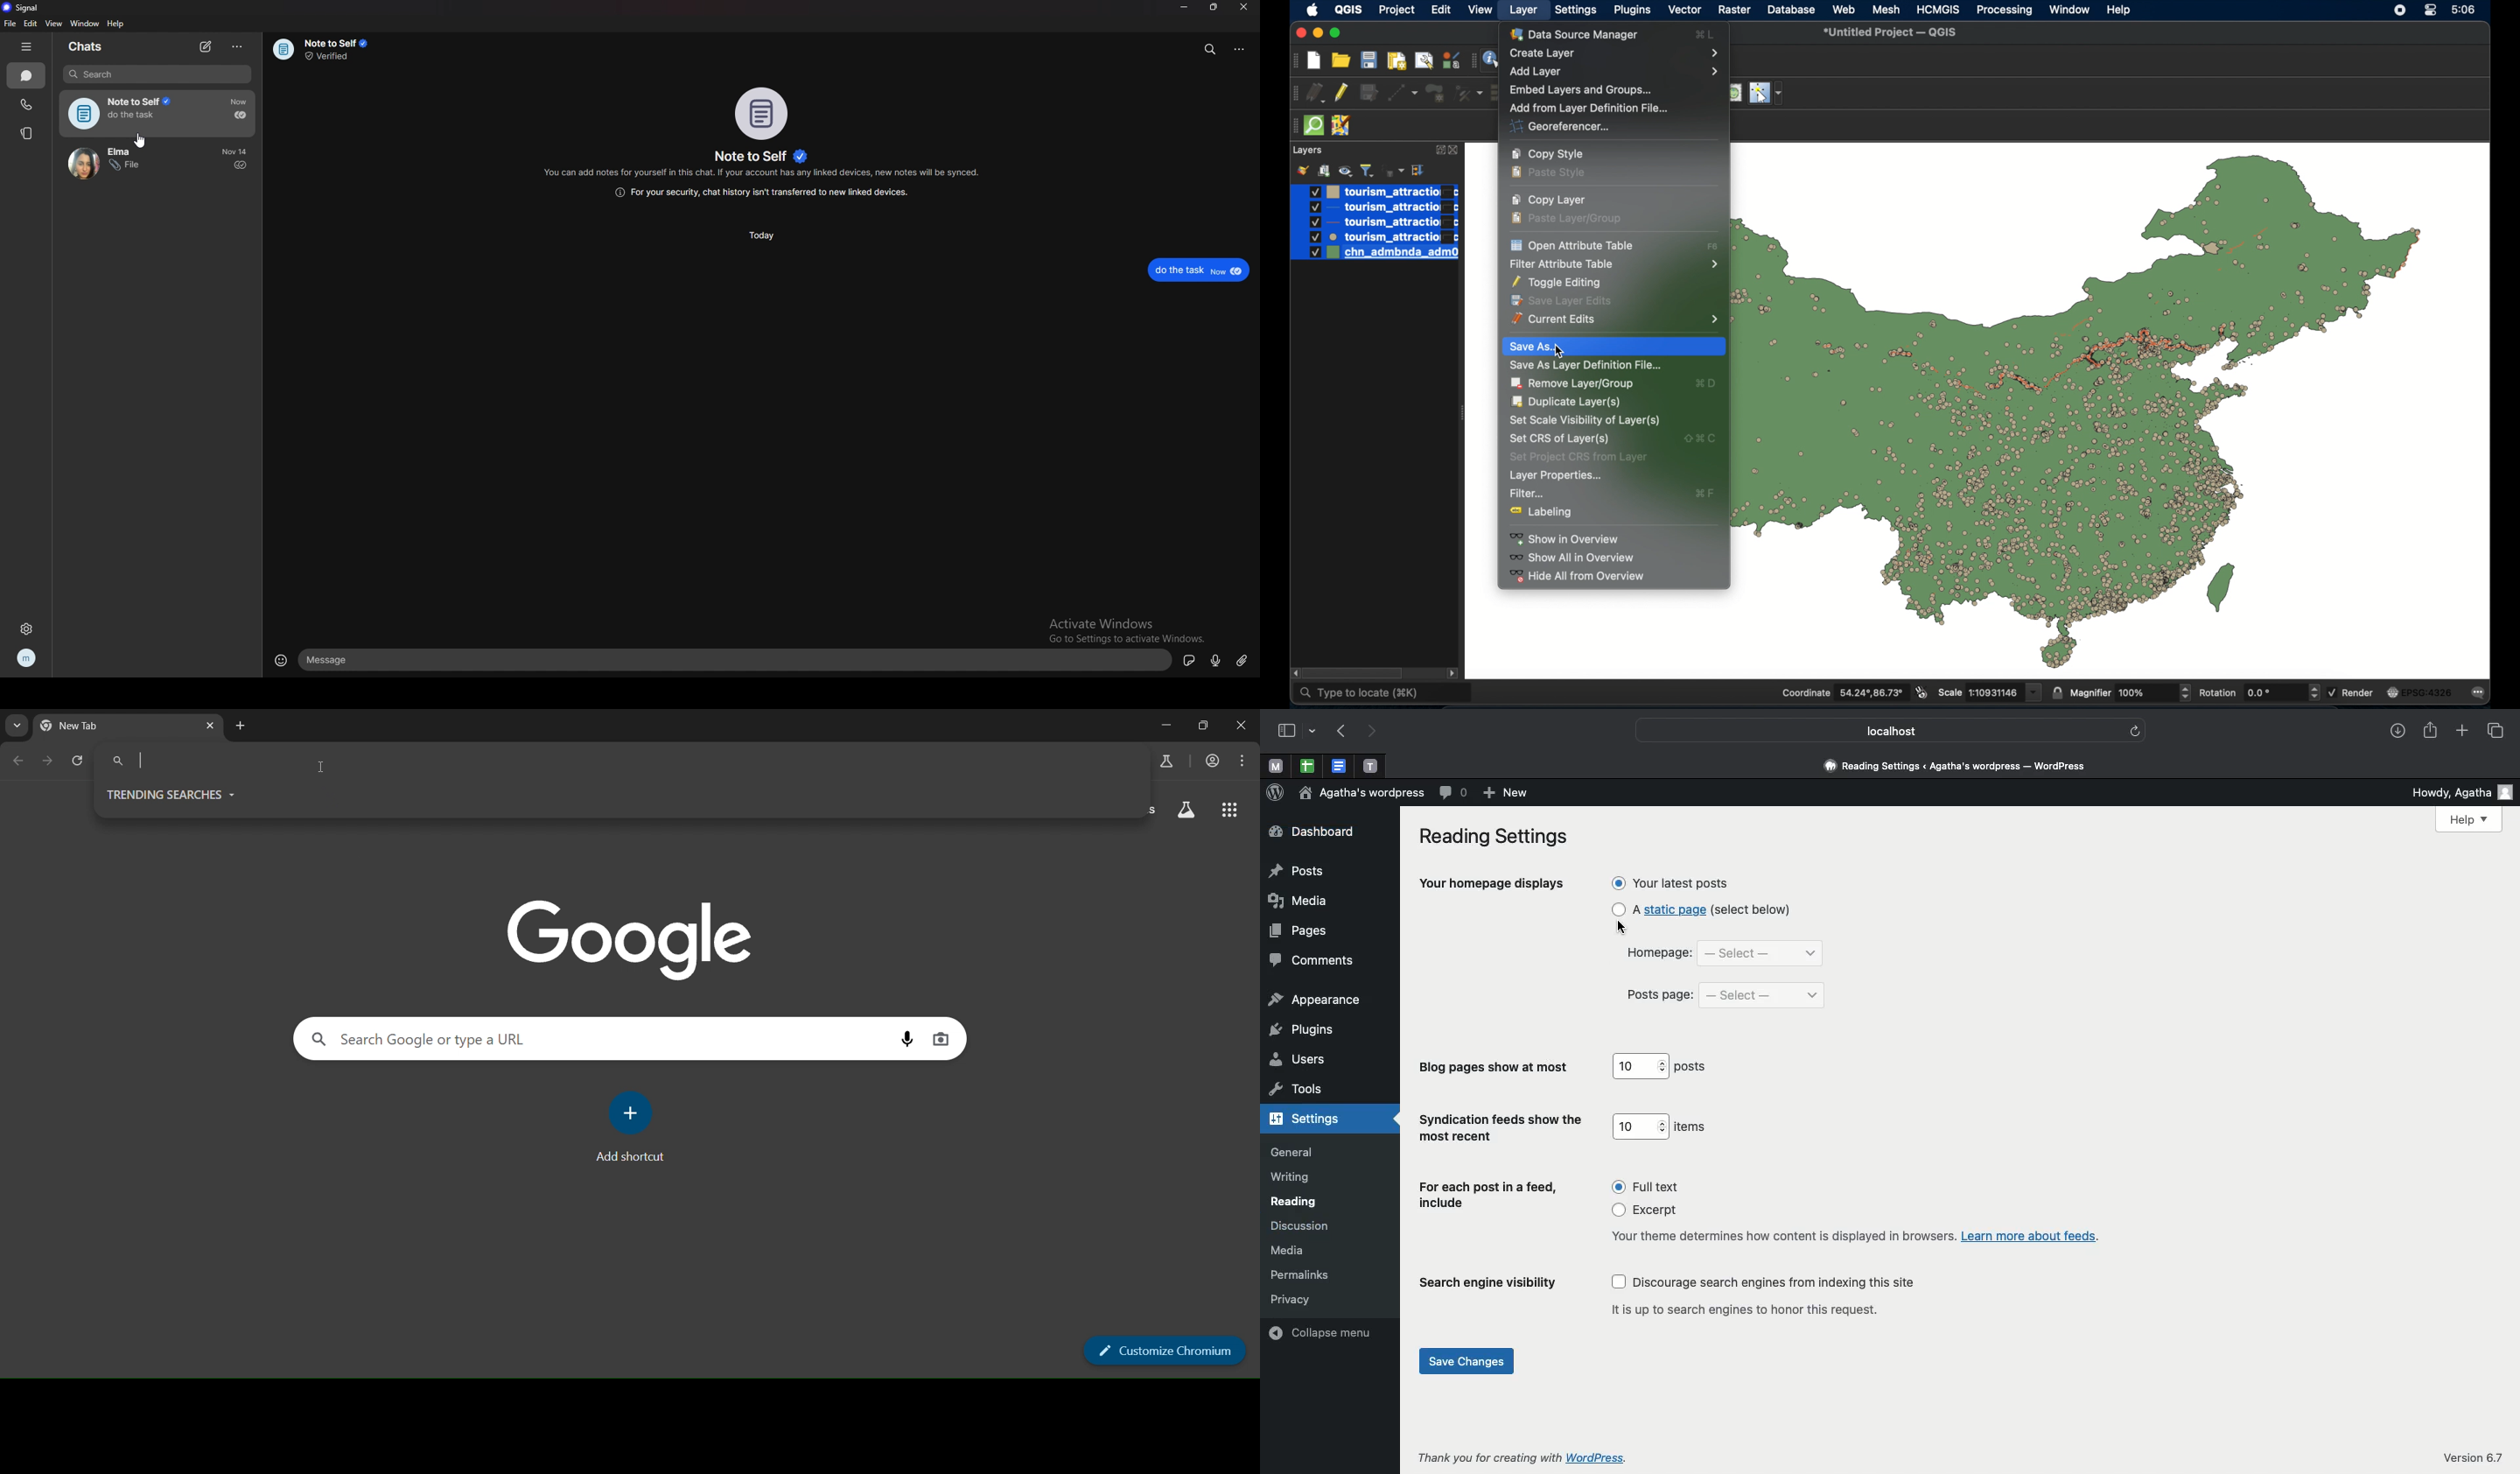 The image size is (2520, 1484). I want to click on settings, so click(26, 628).